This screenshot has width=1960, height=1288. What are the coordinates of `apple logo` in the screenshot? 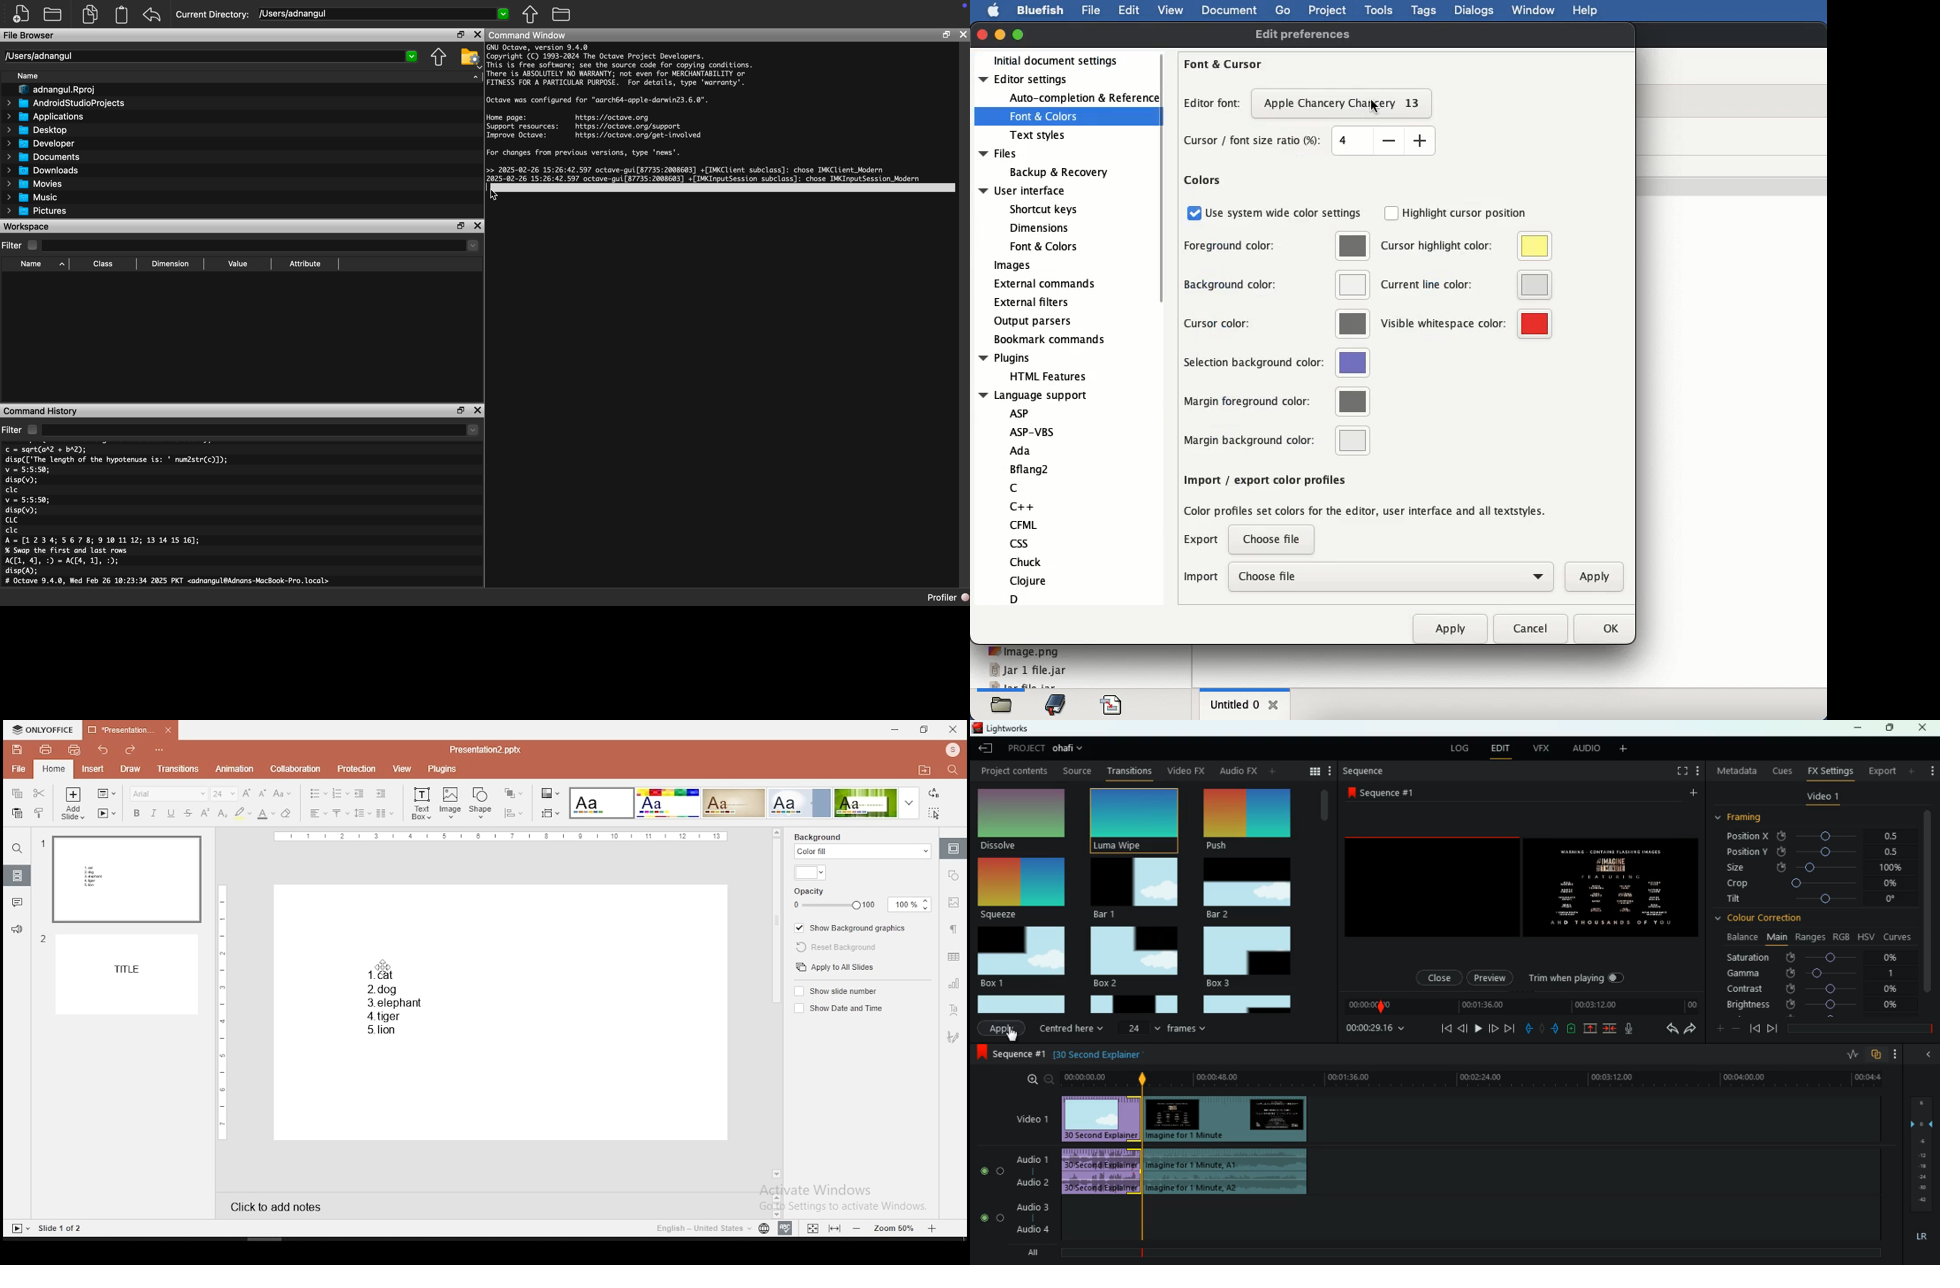 It's located at (994, 11).